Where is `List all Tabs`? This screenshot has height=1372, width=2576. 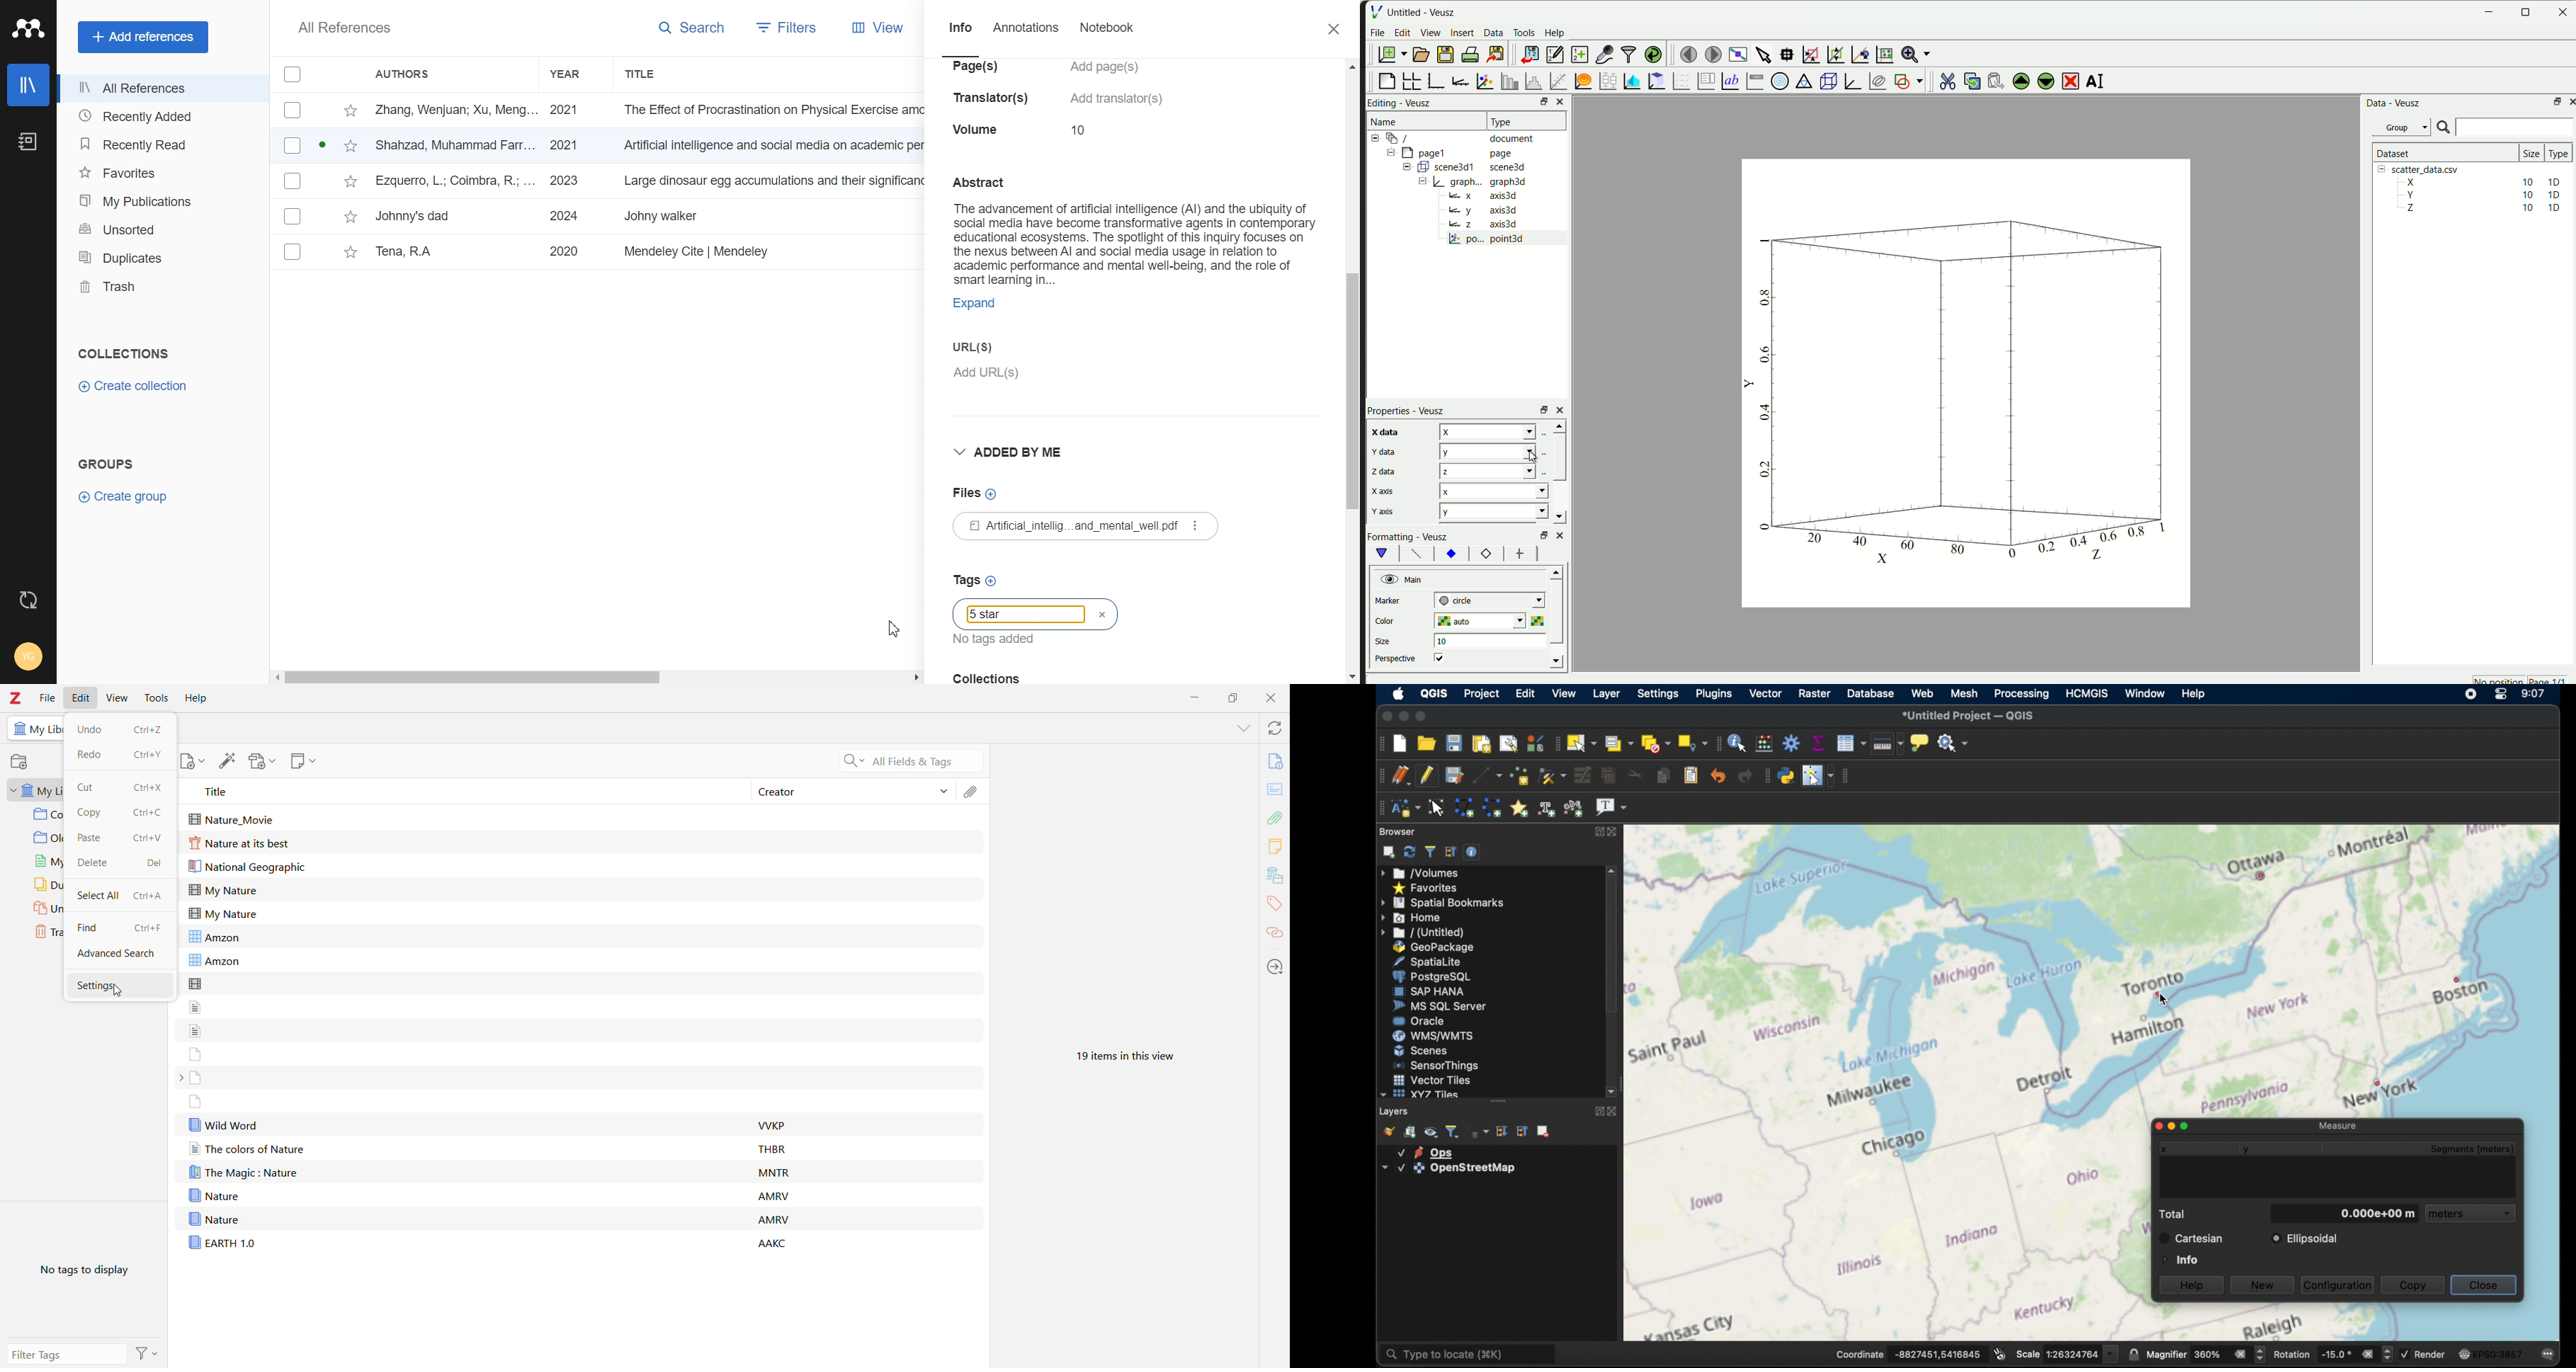 List all Tabs is located at coordinates (1242, 727).